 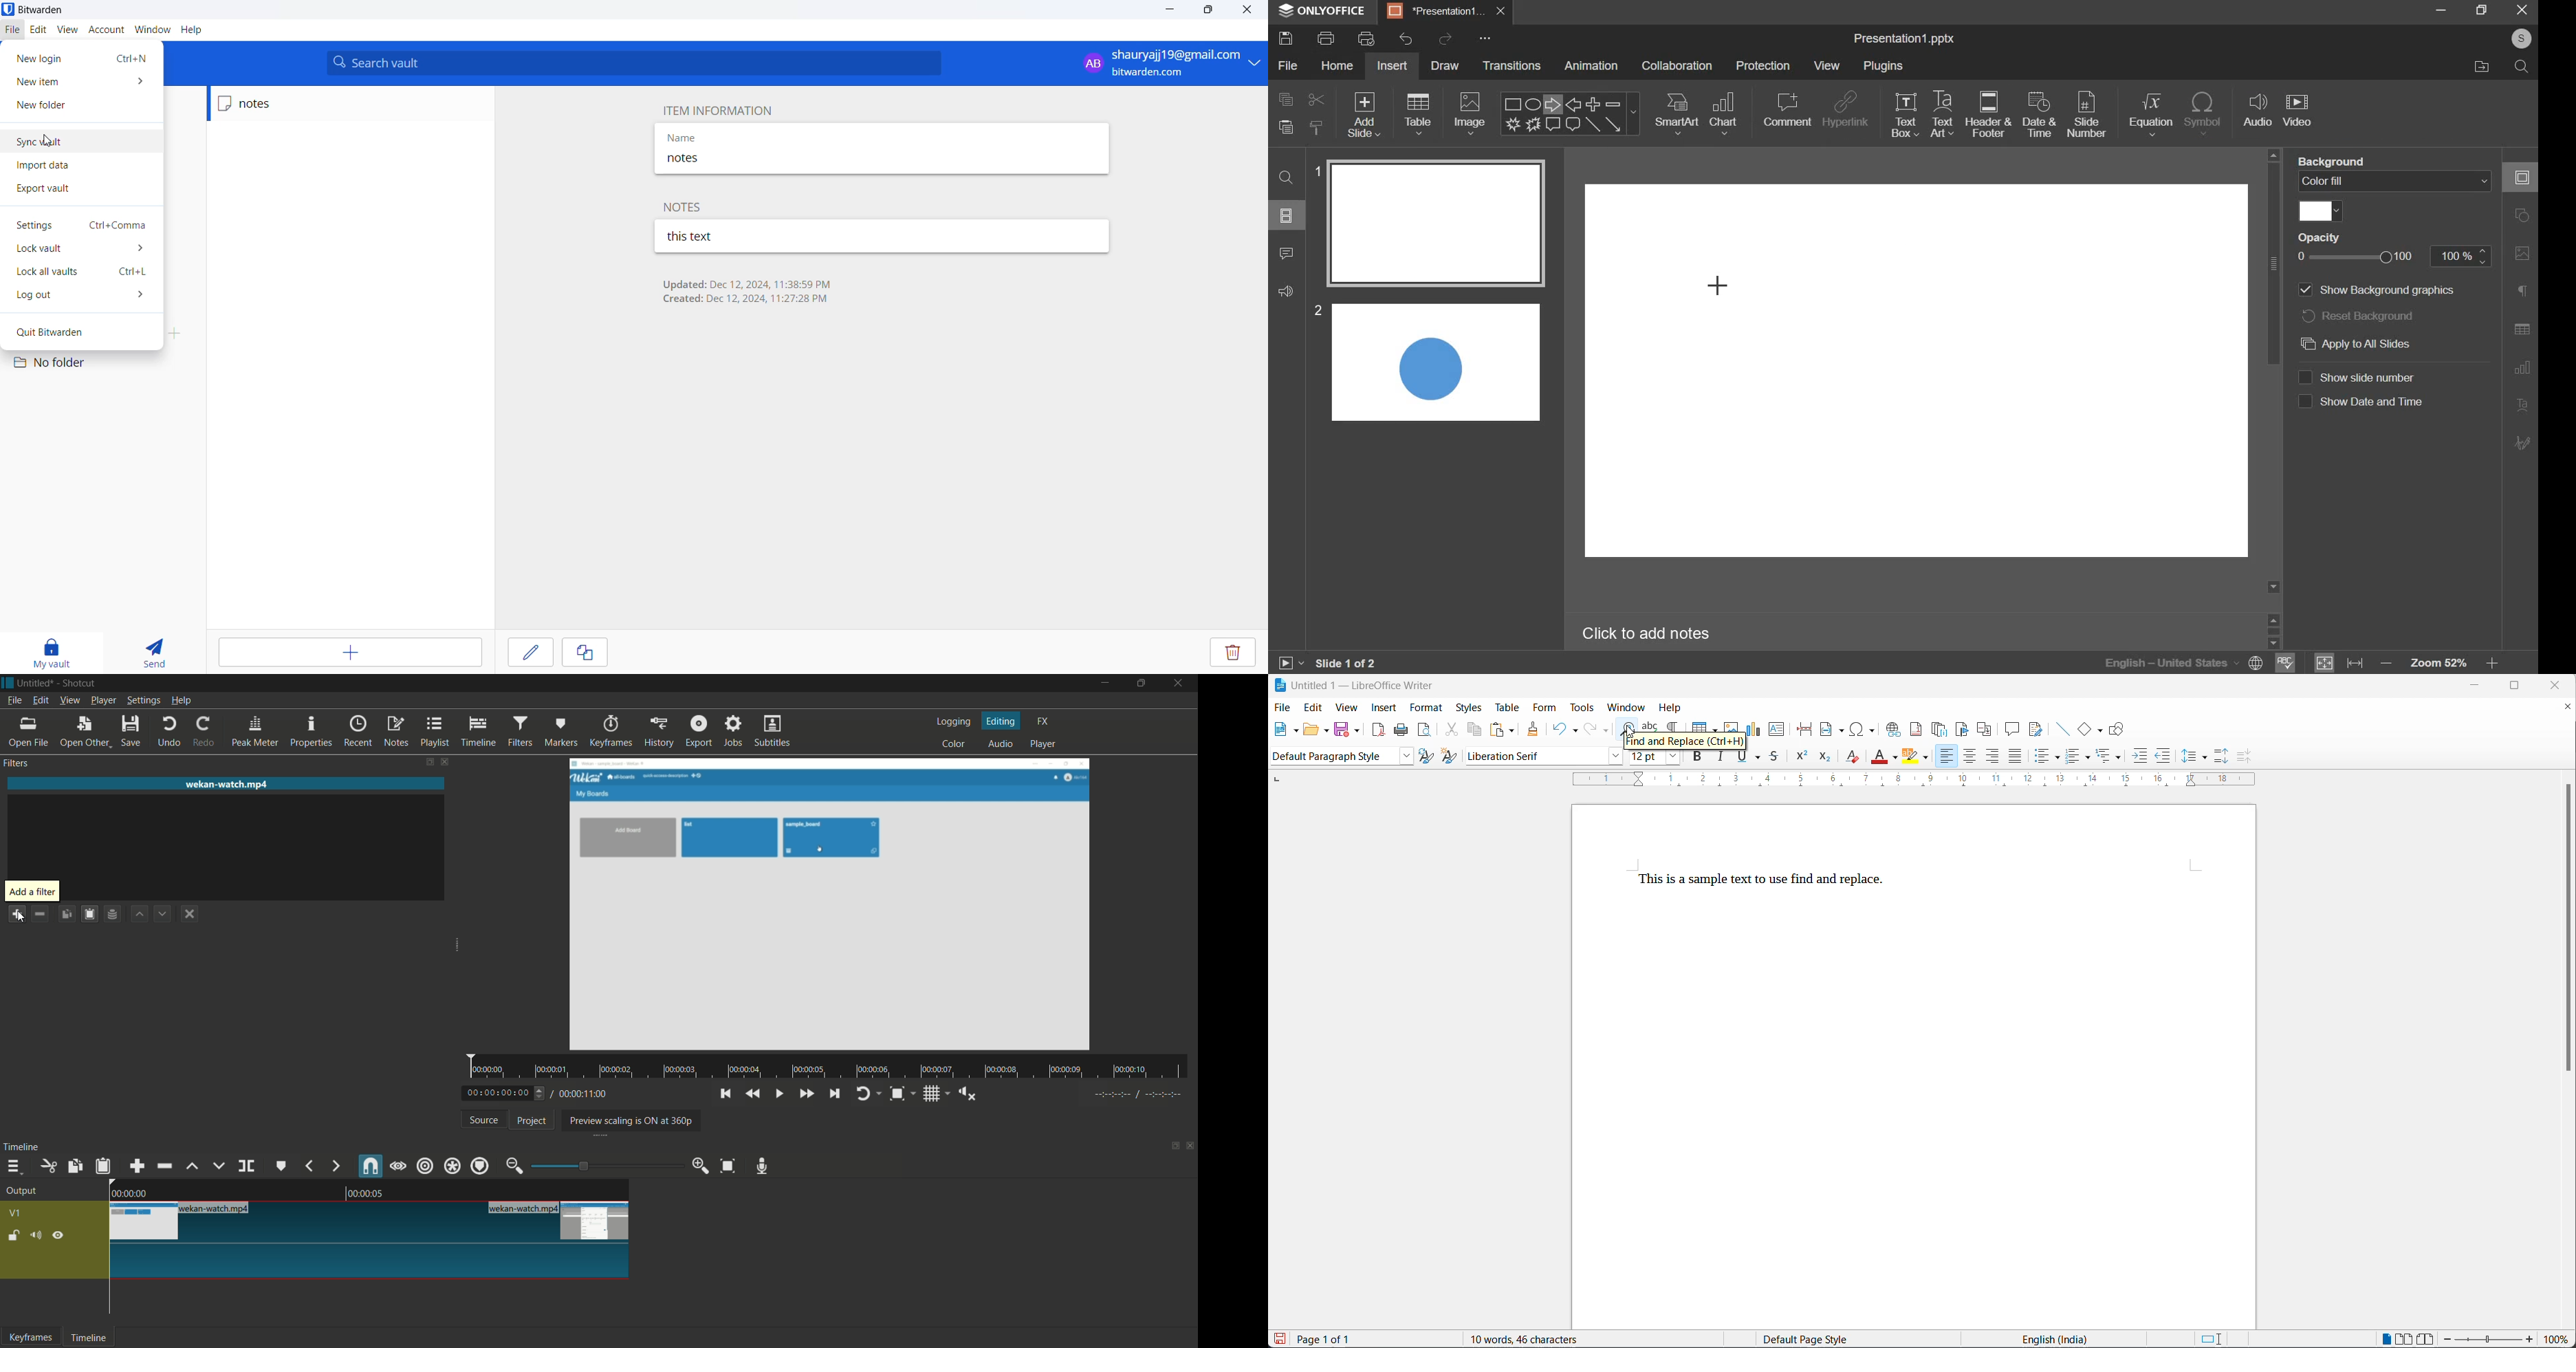 What do you see at coordinates (16, 1213) in the screenshot?
I see `v1` at bounding box center [16, 1213].